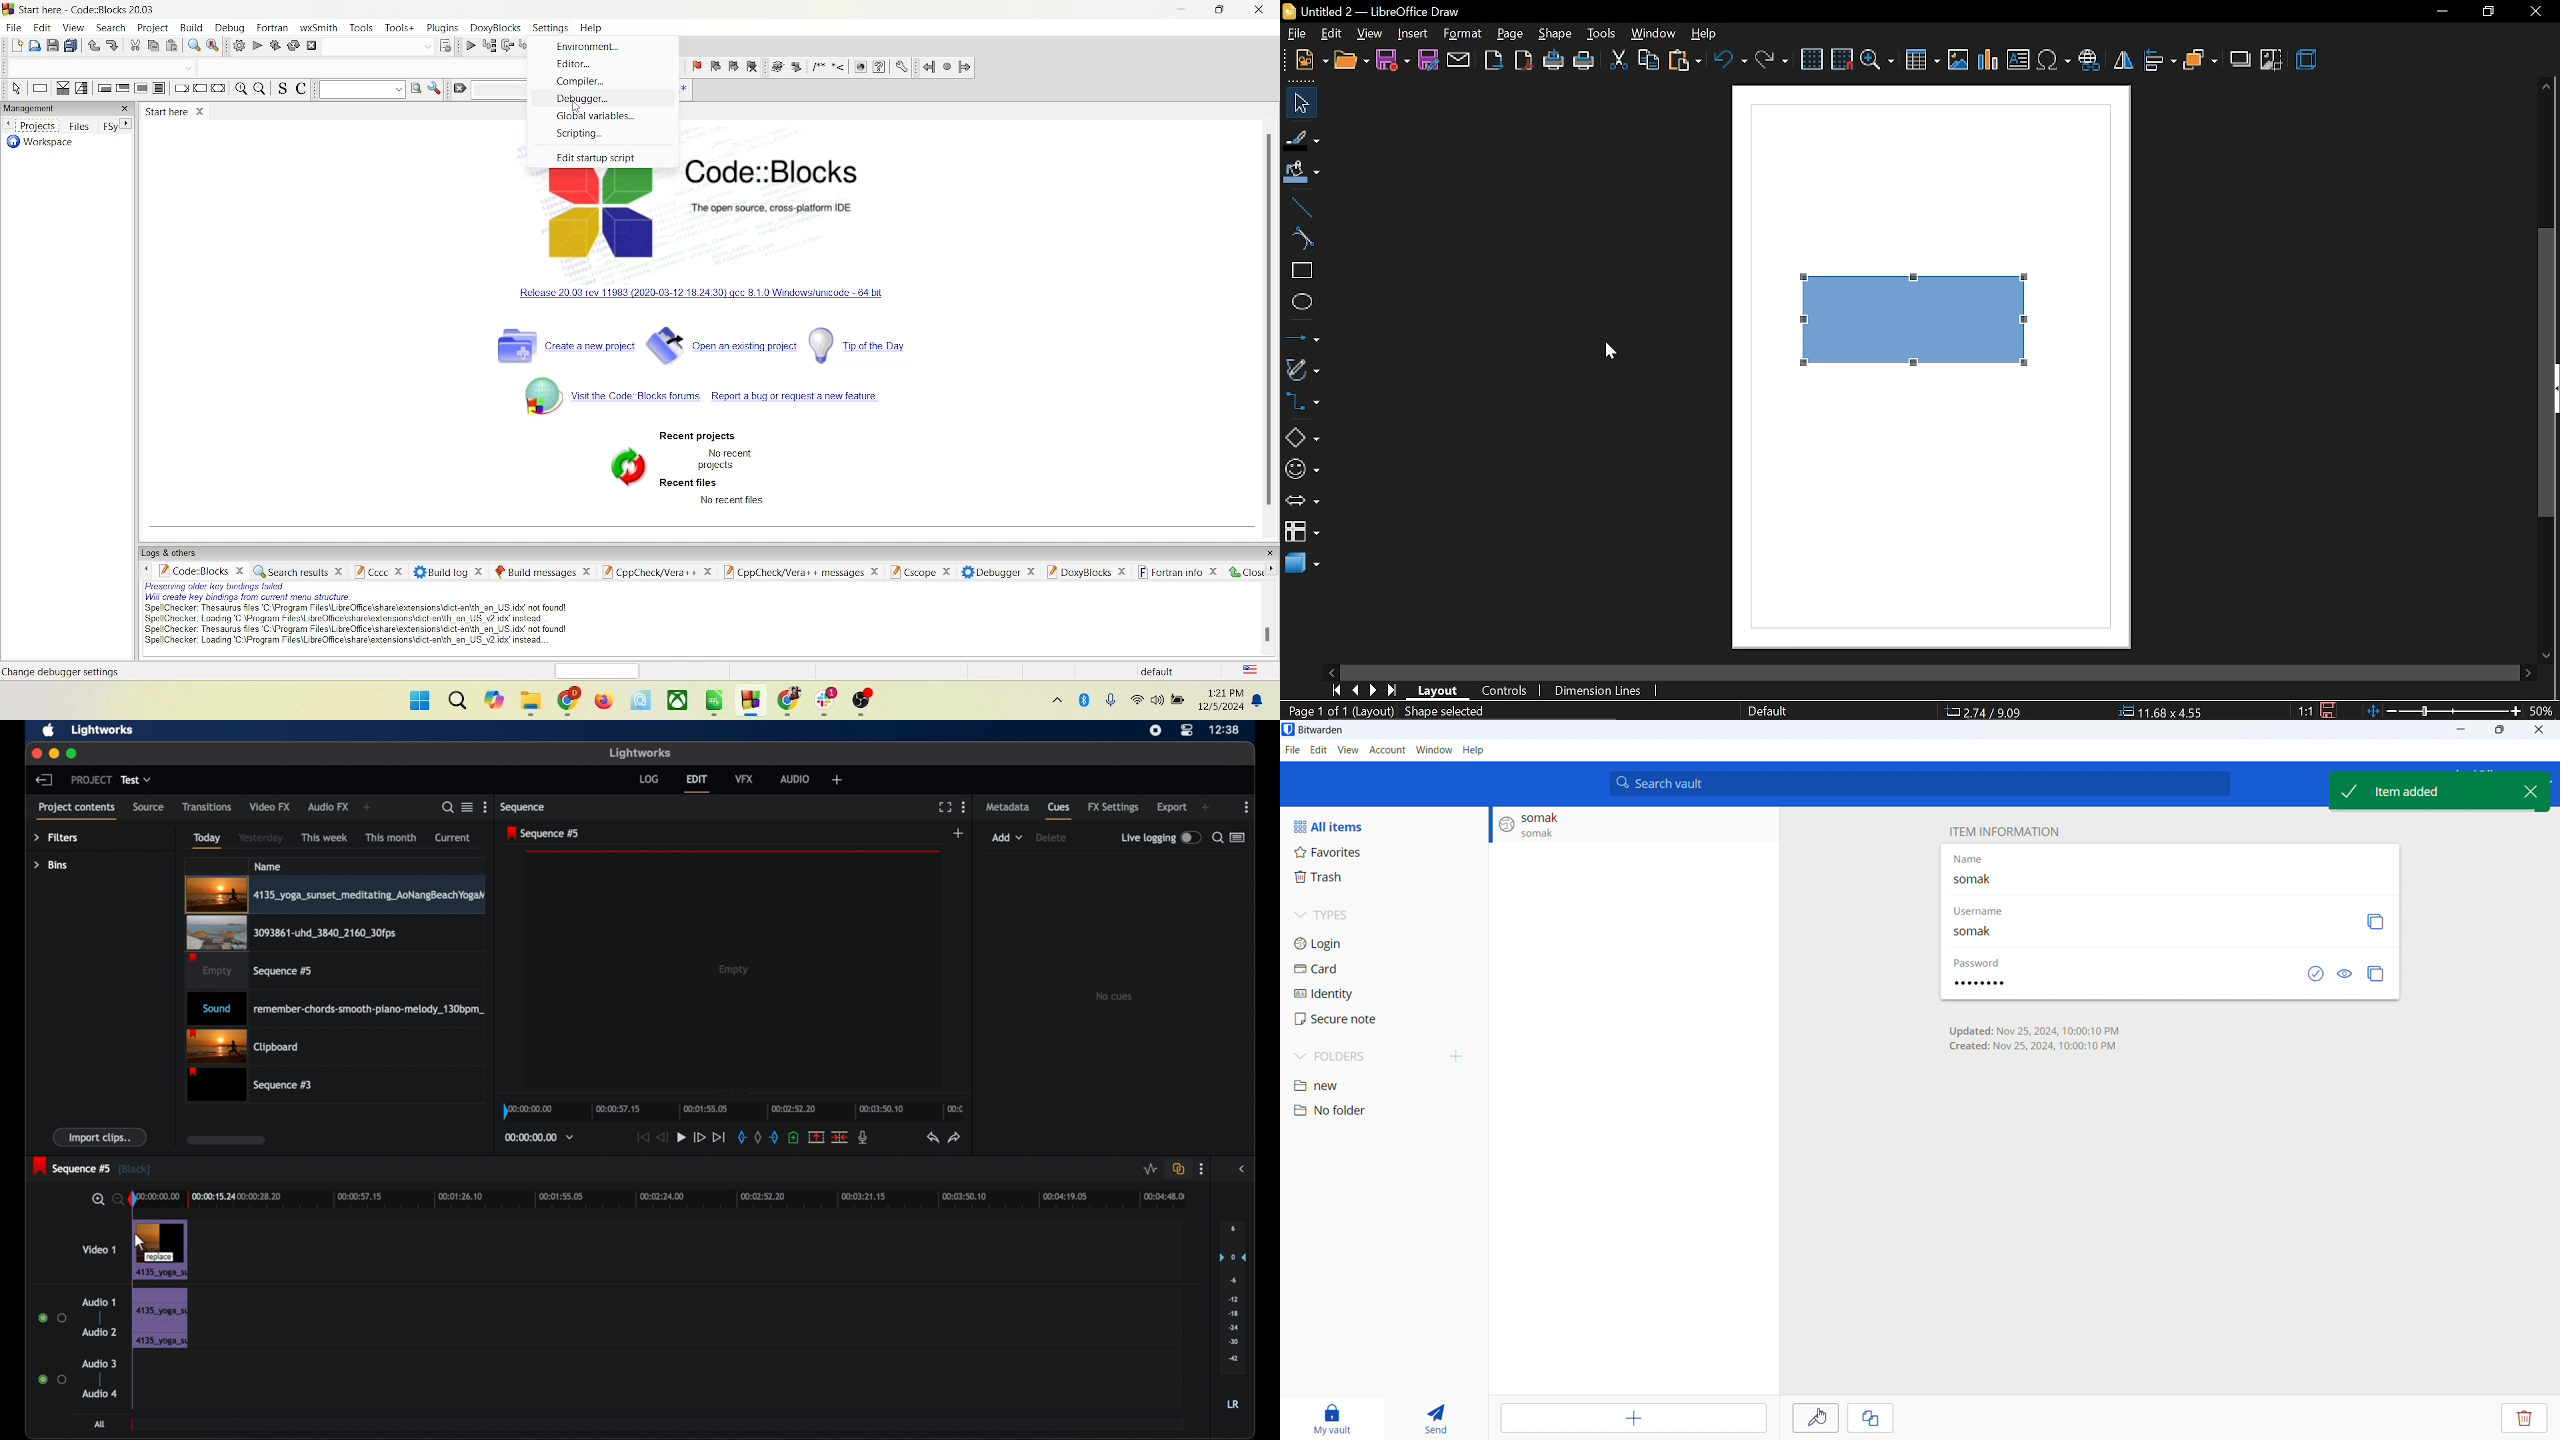 This screenshot has height=1456, width=2576. Describe the element at coordinates (1298, 33) in the screenshot. I see `file` at that location.